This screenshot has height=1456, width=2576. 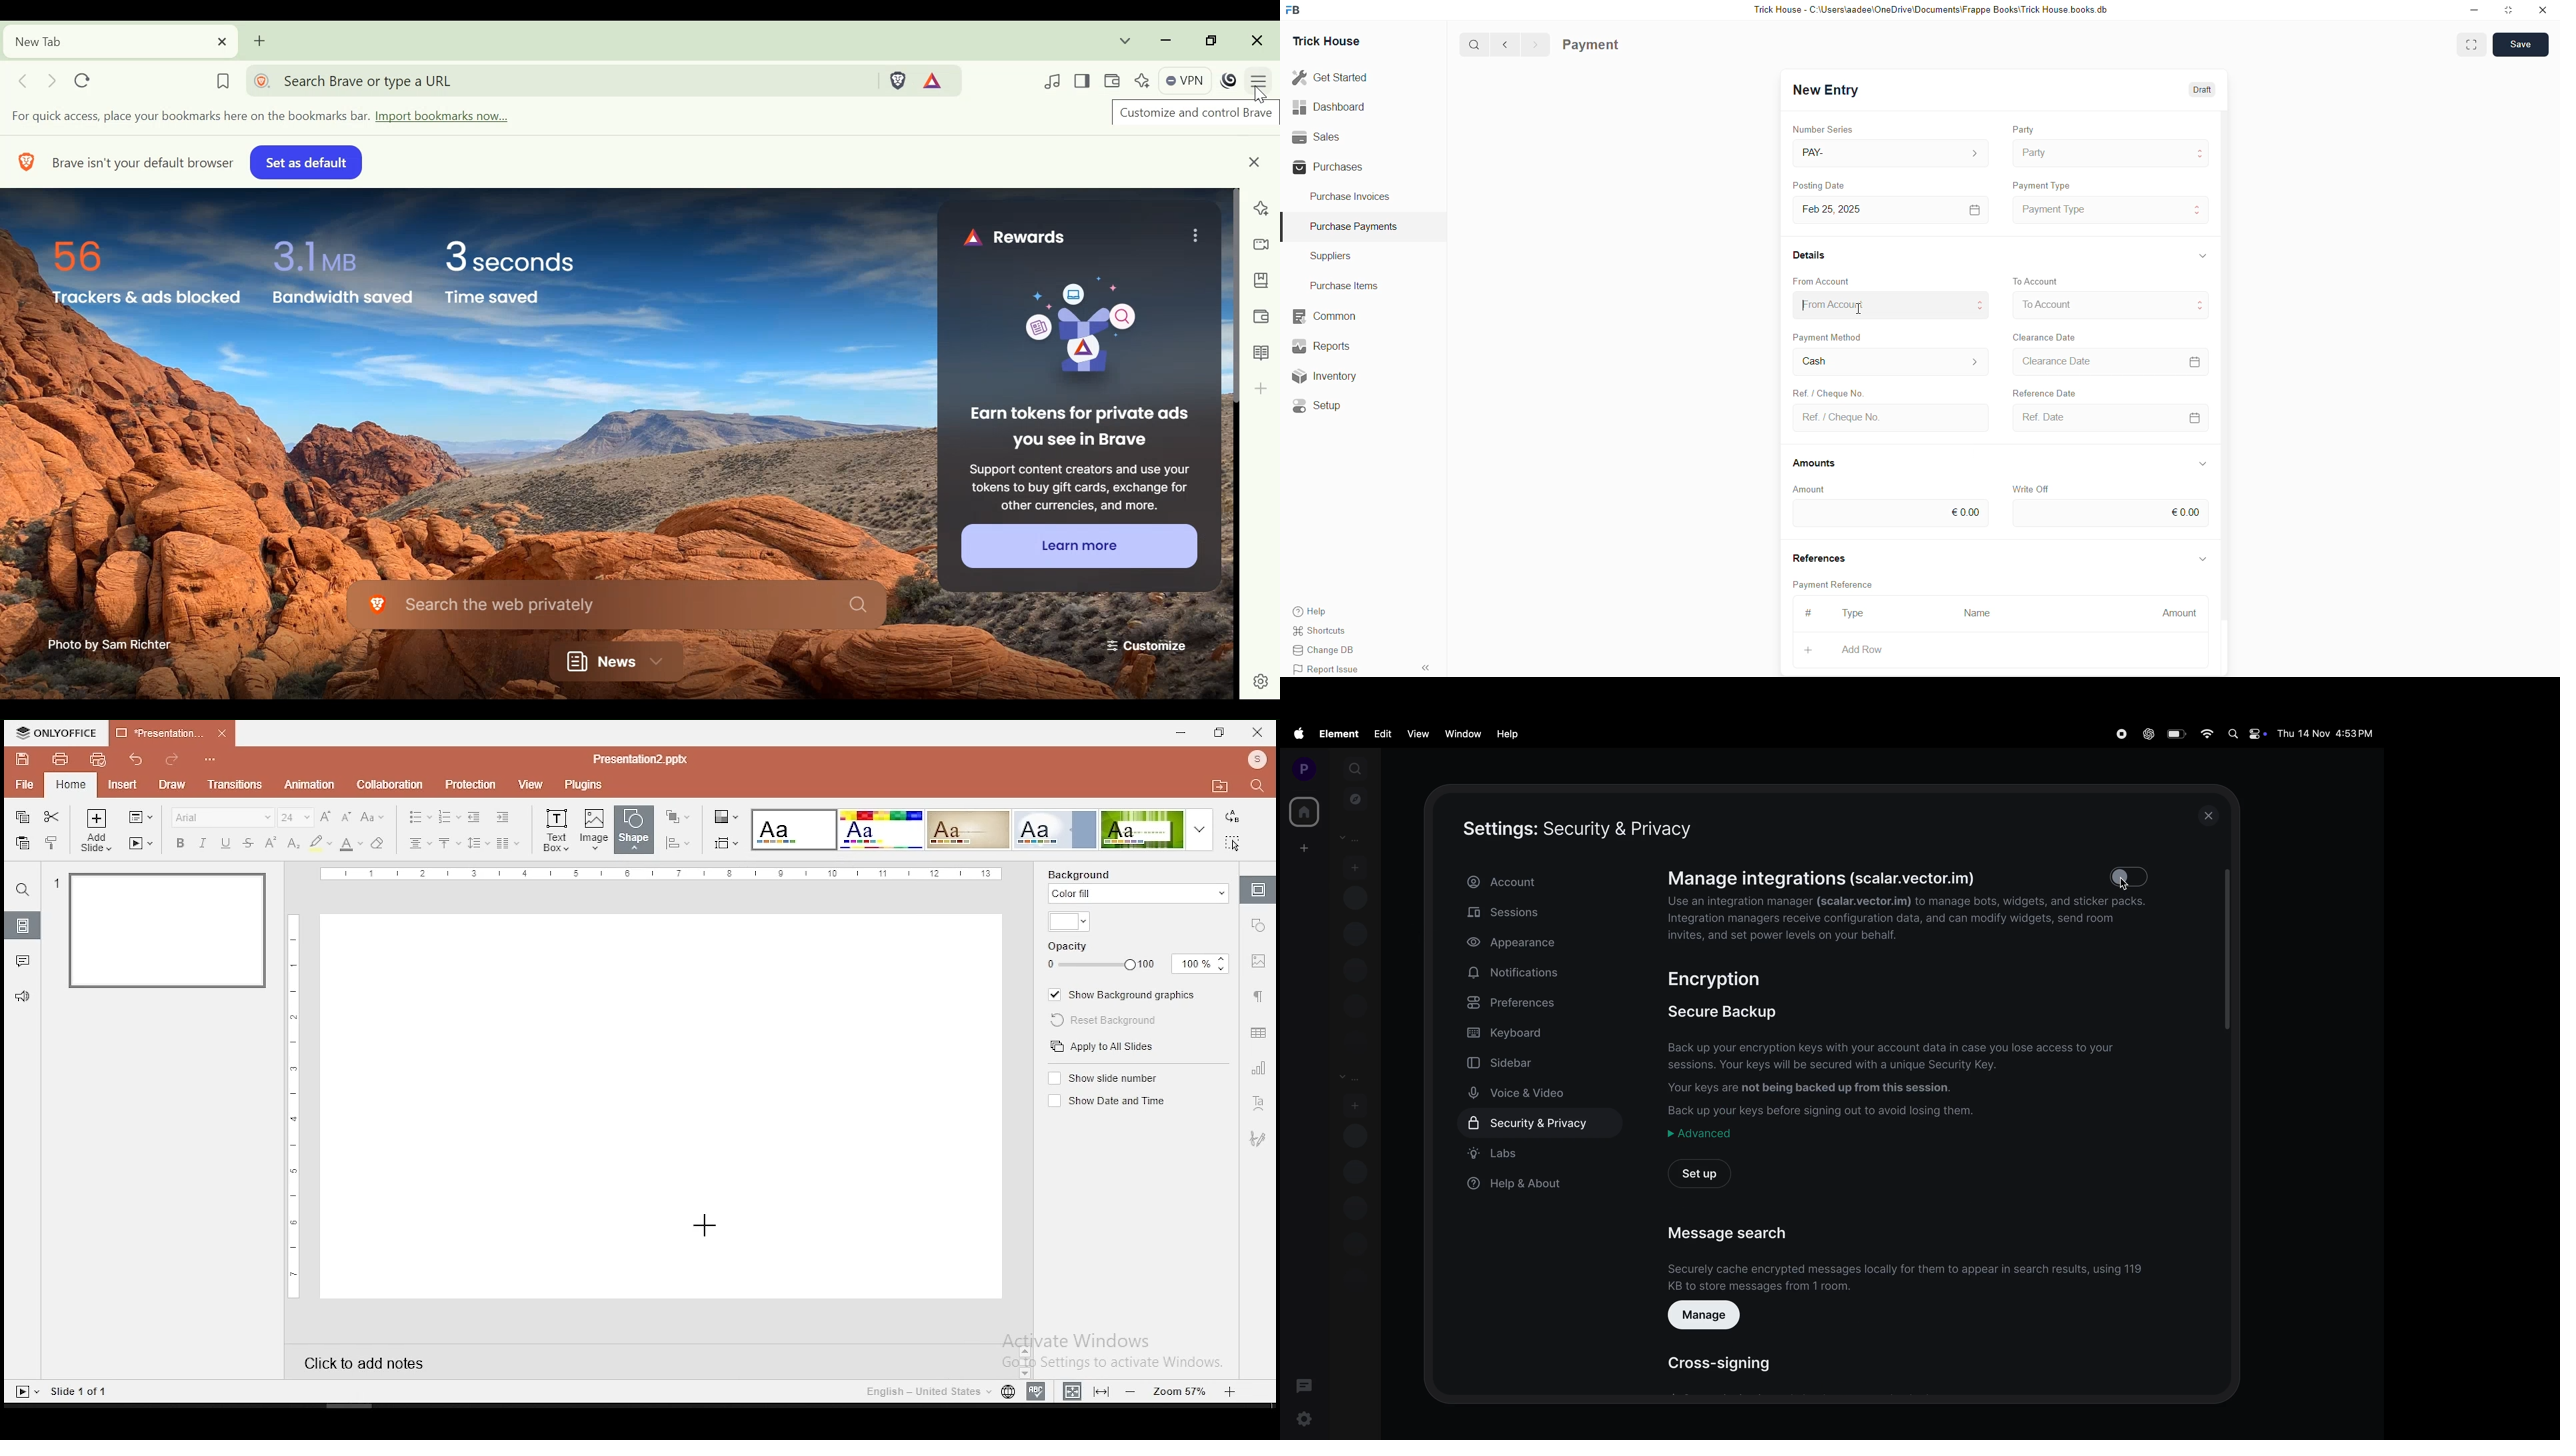 What do you see at coordinates (320, 844) in the screenshot?
I see `highlight color` at bounding box center [320, 844].